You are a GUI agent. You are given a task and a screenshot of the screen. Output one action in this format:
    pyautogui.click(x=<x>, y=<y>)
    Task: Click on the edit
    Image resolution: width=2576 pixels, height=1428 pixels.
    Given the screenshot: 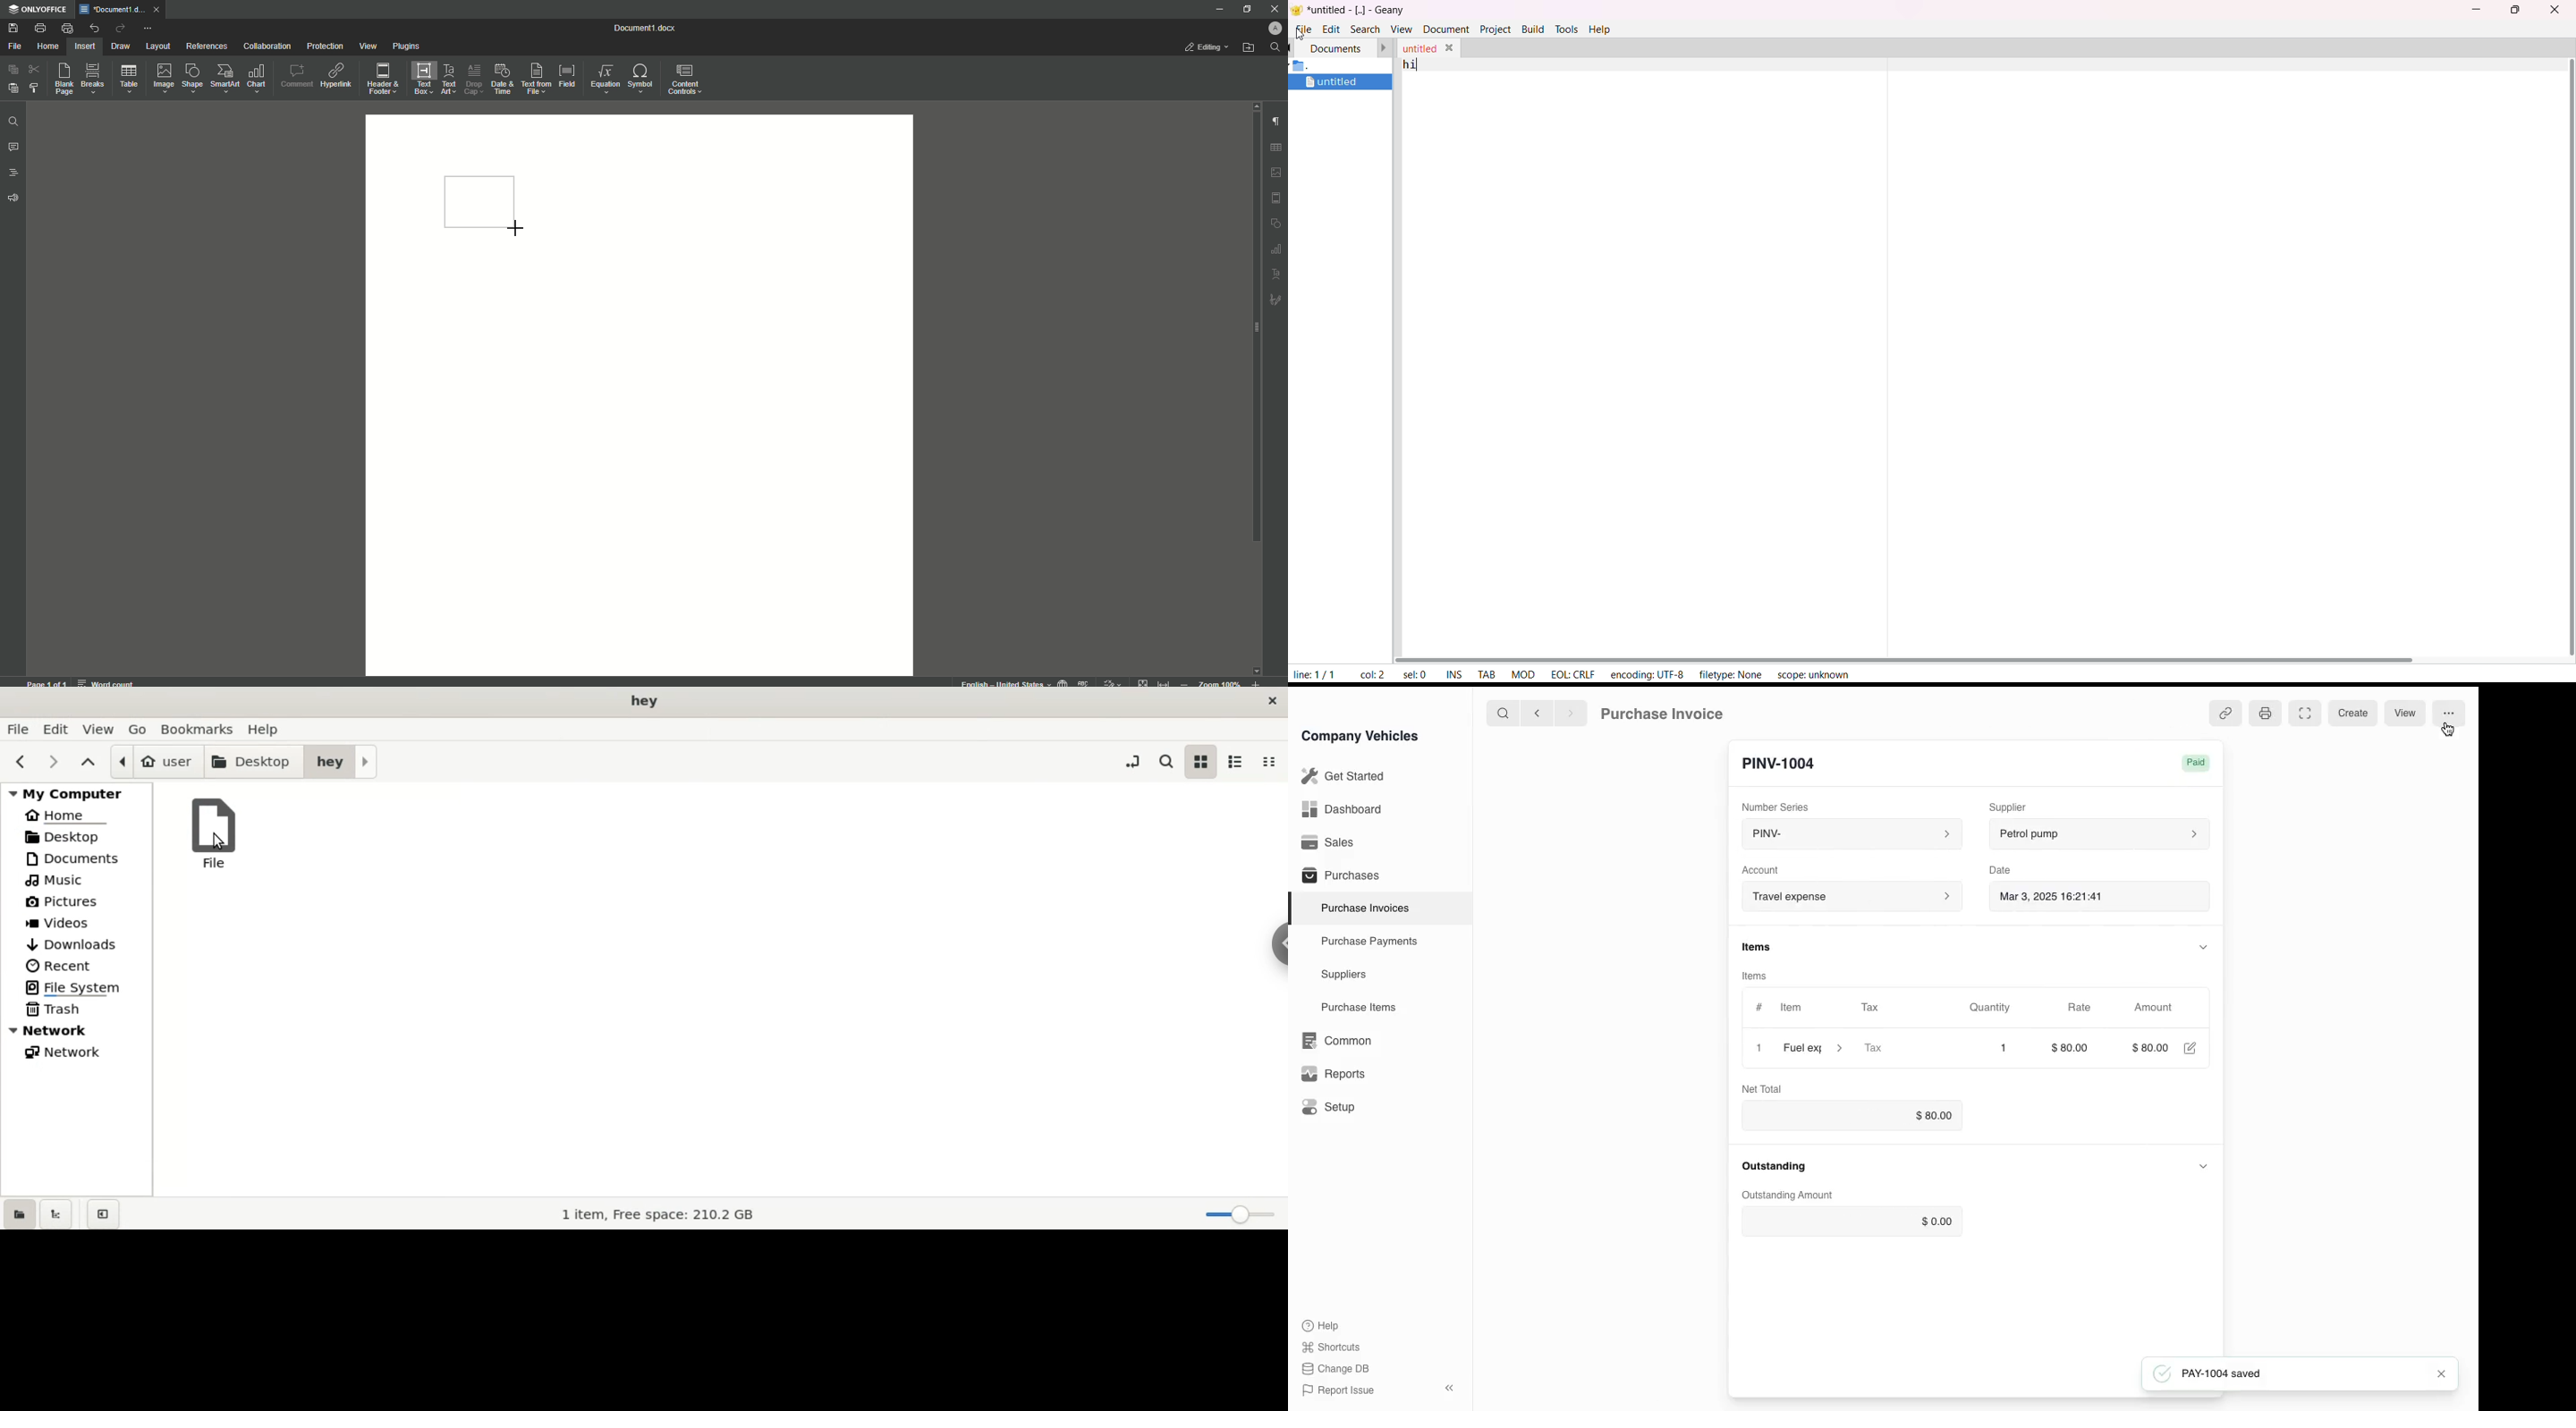 What is the action you would take?
    pyautogui.click(x=2189, y=1050)
    